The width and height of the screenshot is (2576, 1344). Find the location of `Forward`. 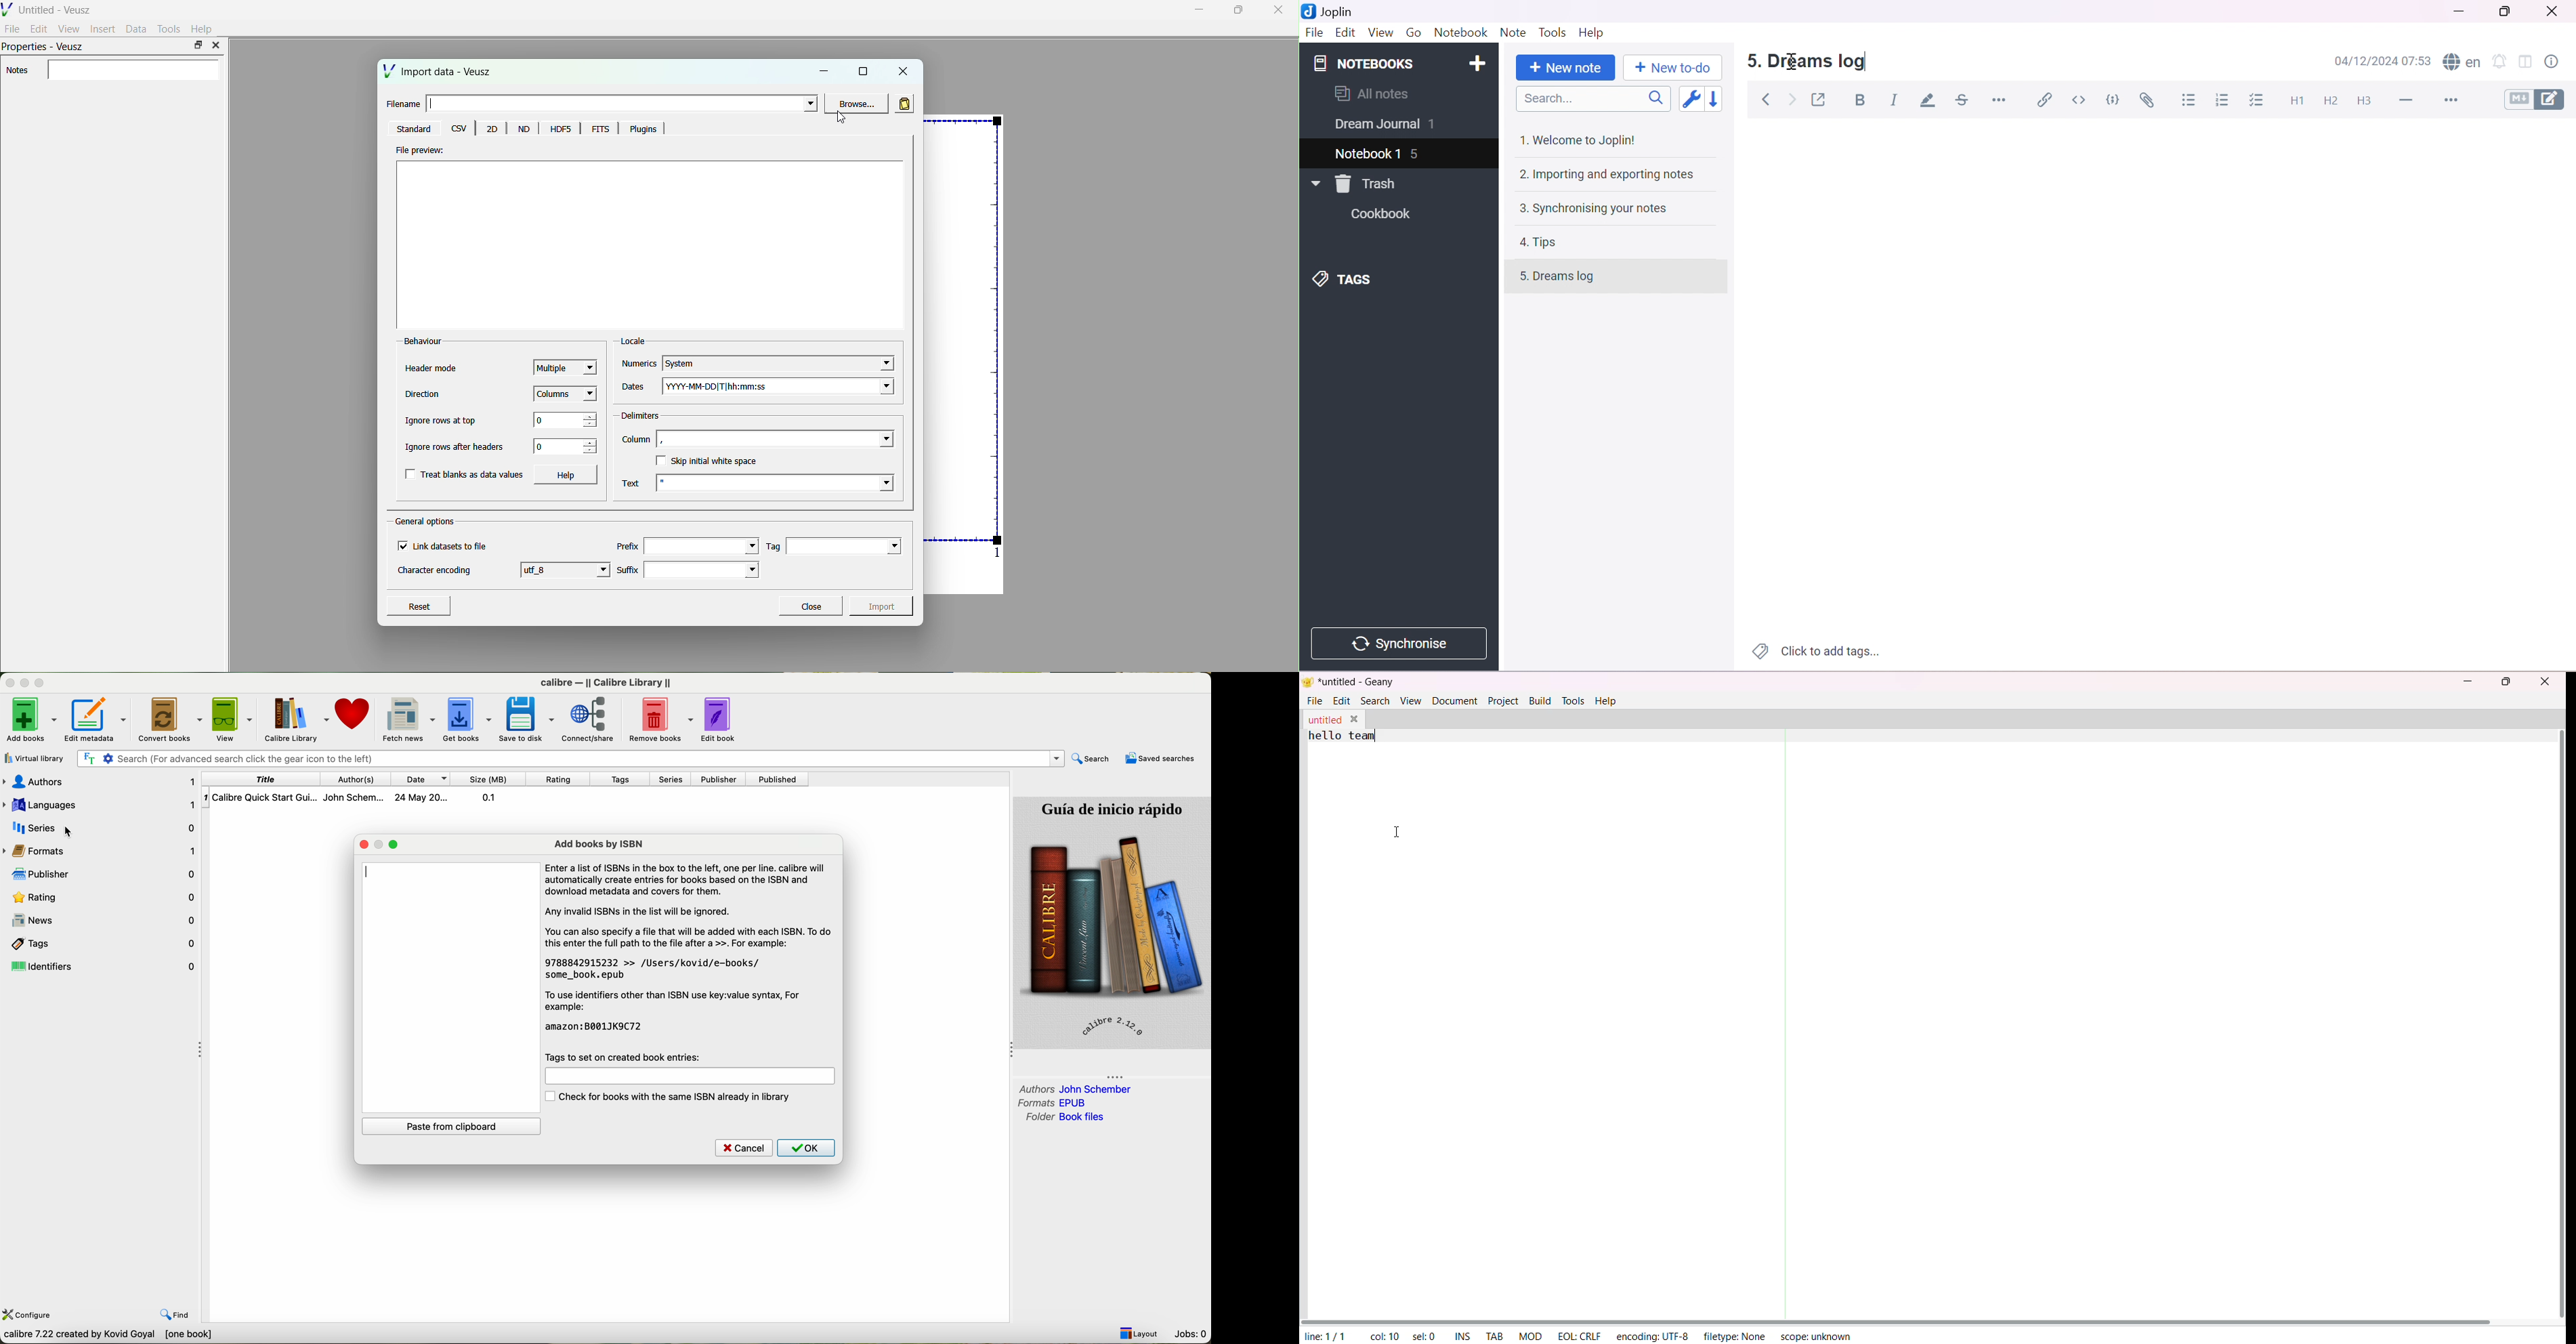

Forward is located at coordinates (1793, 101).